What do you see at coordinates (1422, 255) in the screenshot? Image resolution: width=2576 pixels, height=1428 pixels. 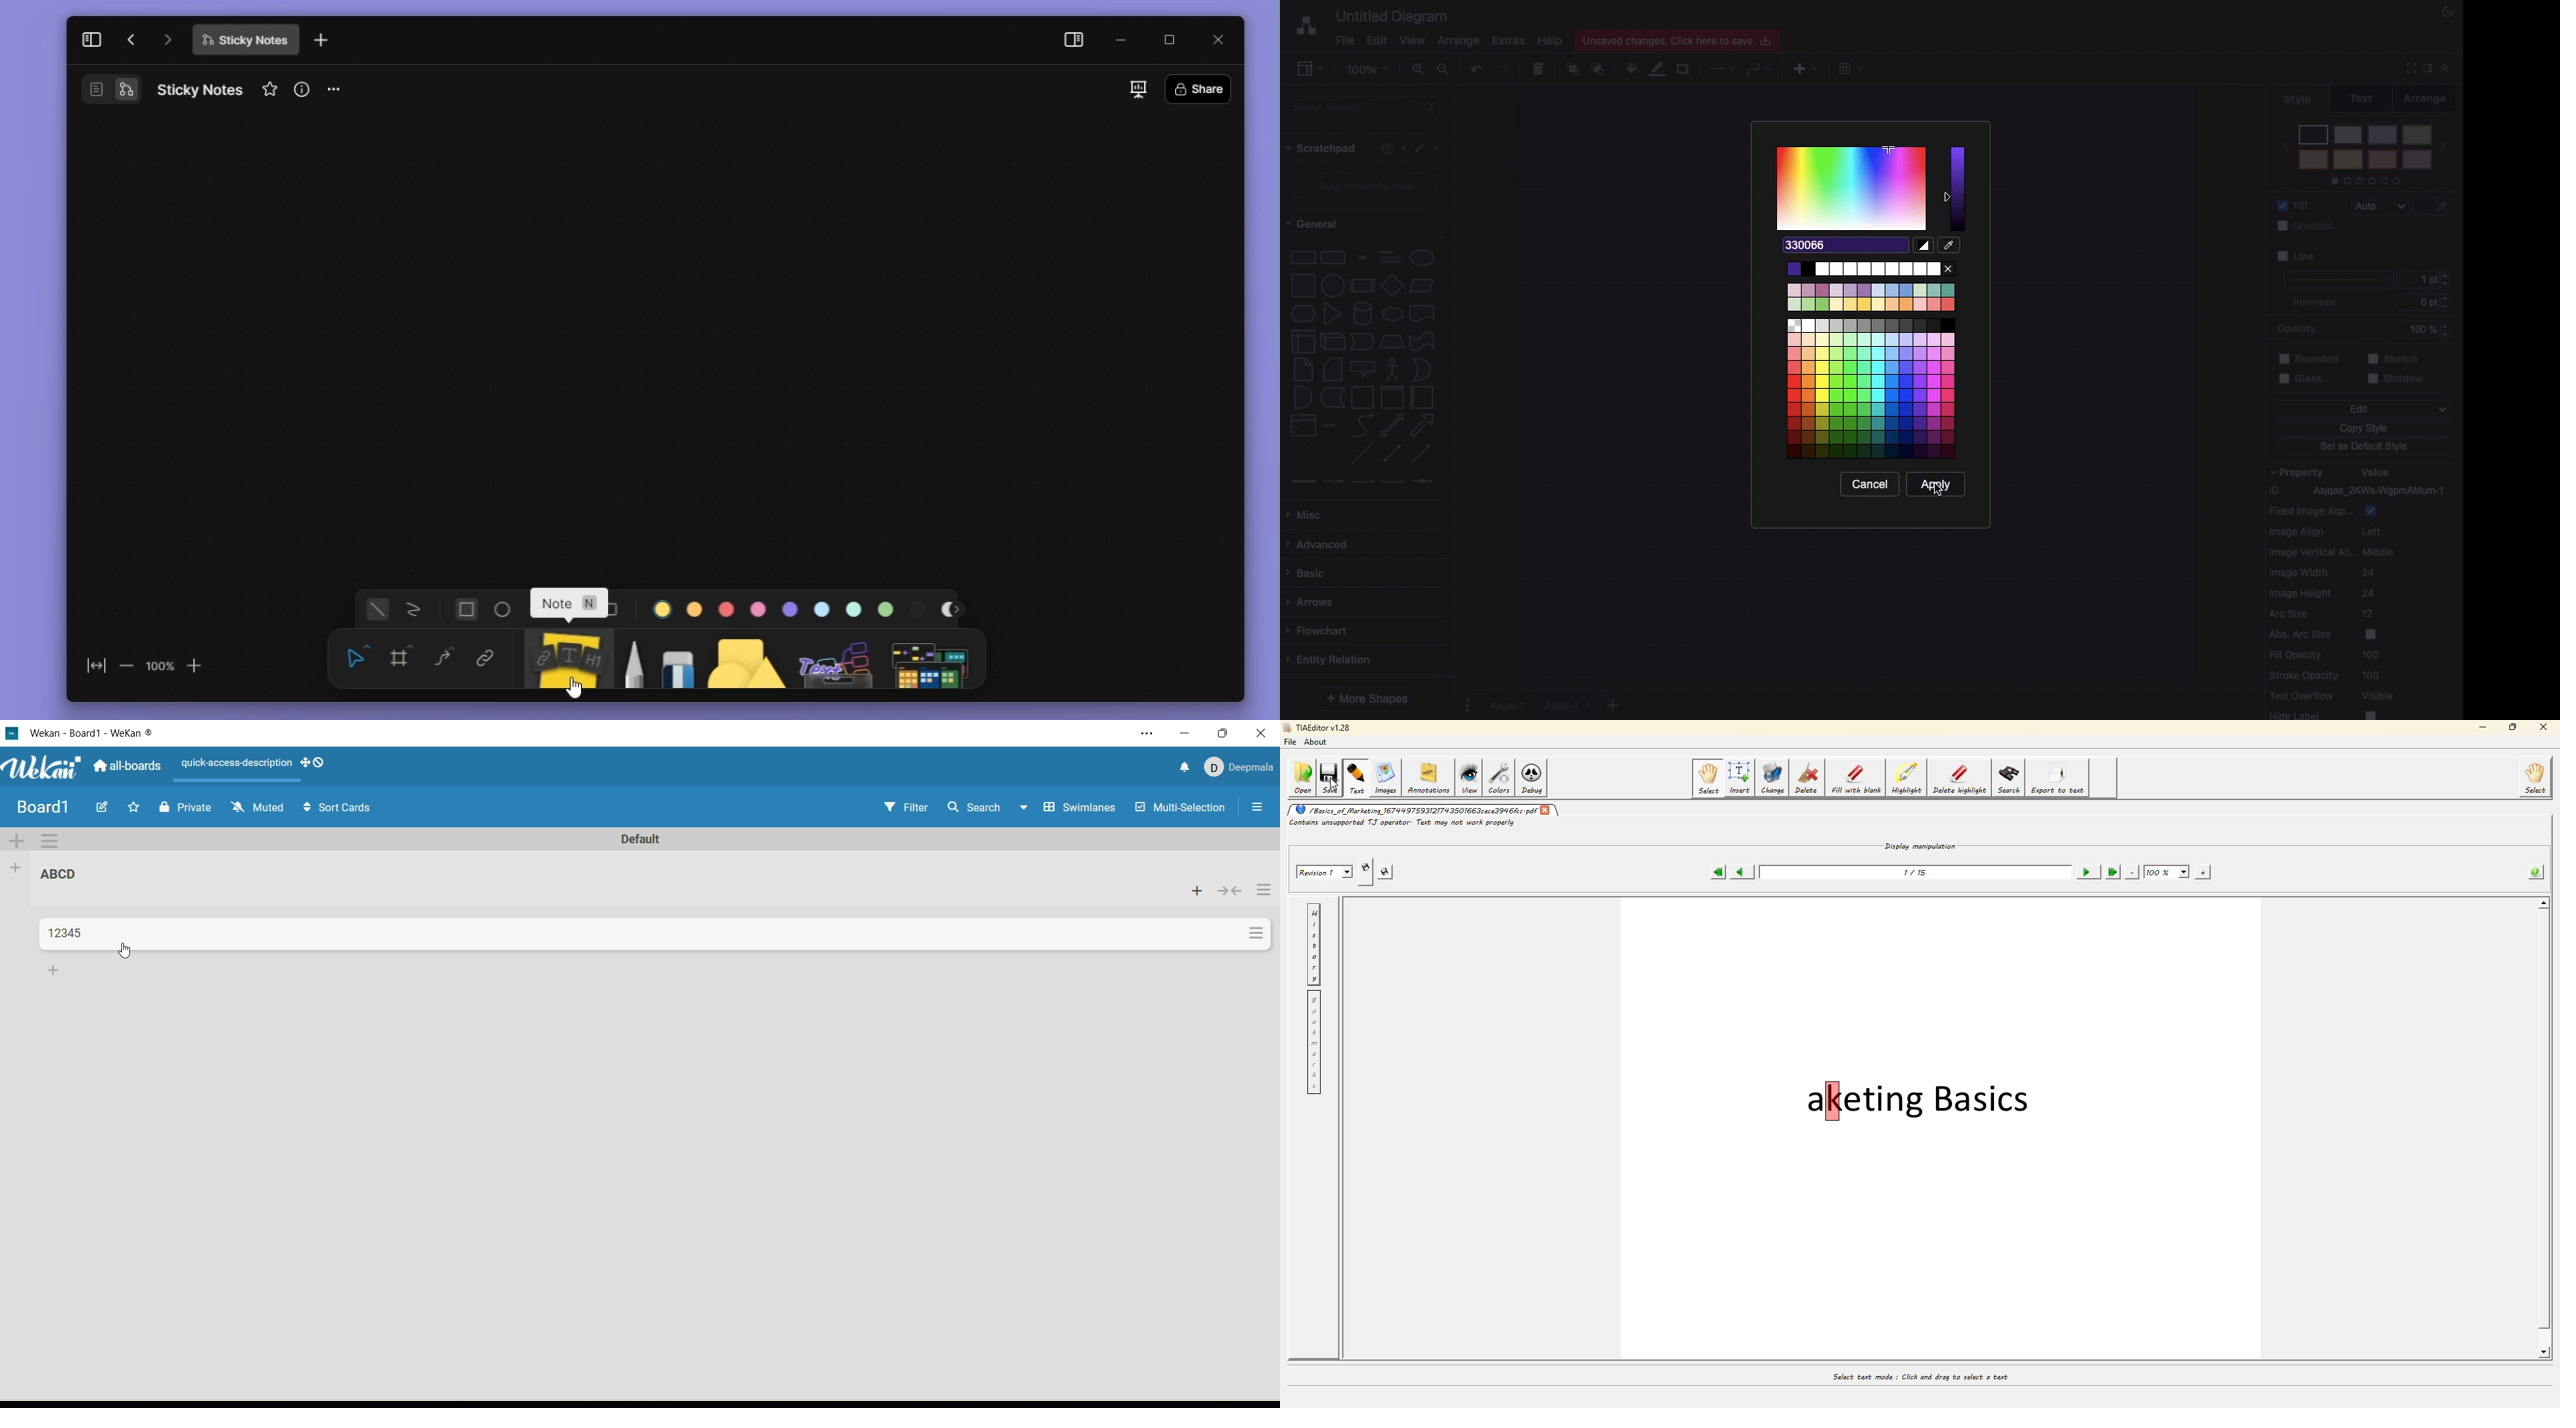 I see `ellipse` at bounding box center [1422, 255].